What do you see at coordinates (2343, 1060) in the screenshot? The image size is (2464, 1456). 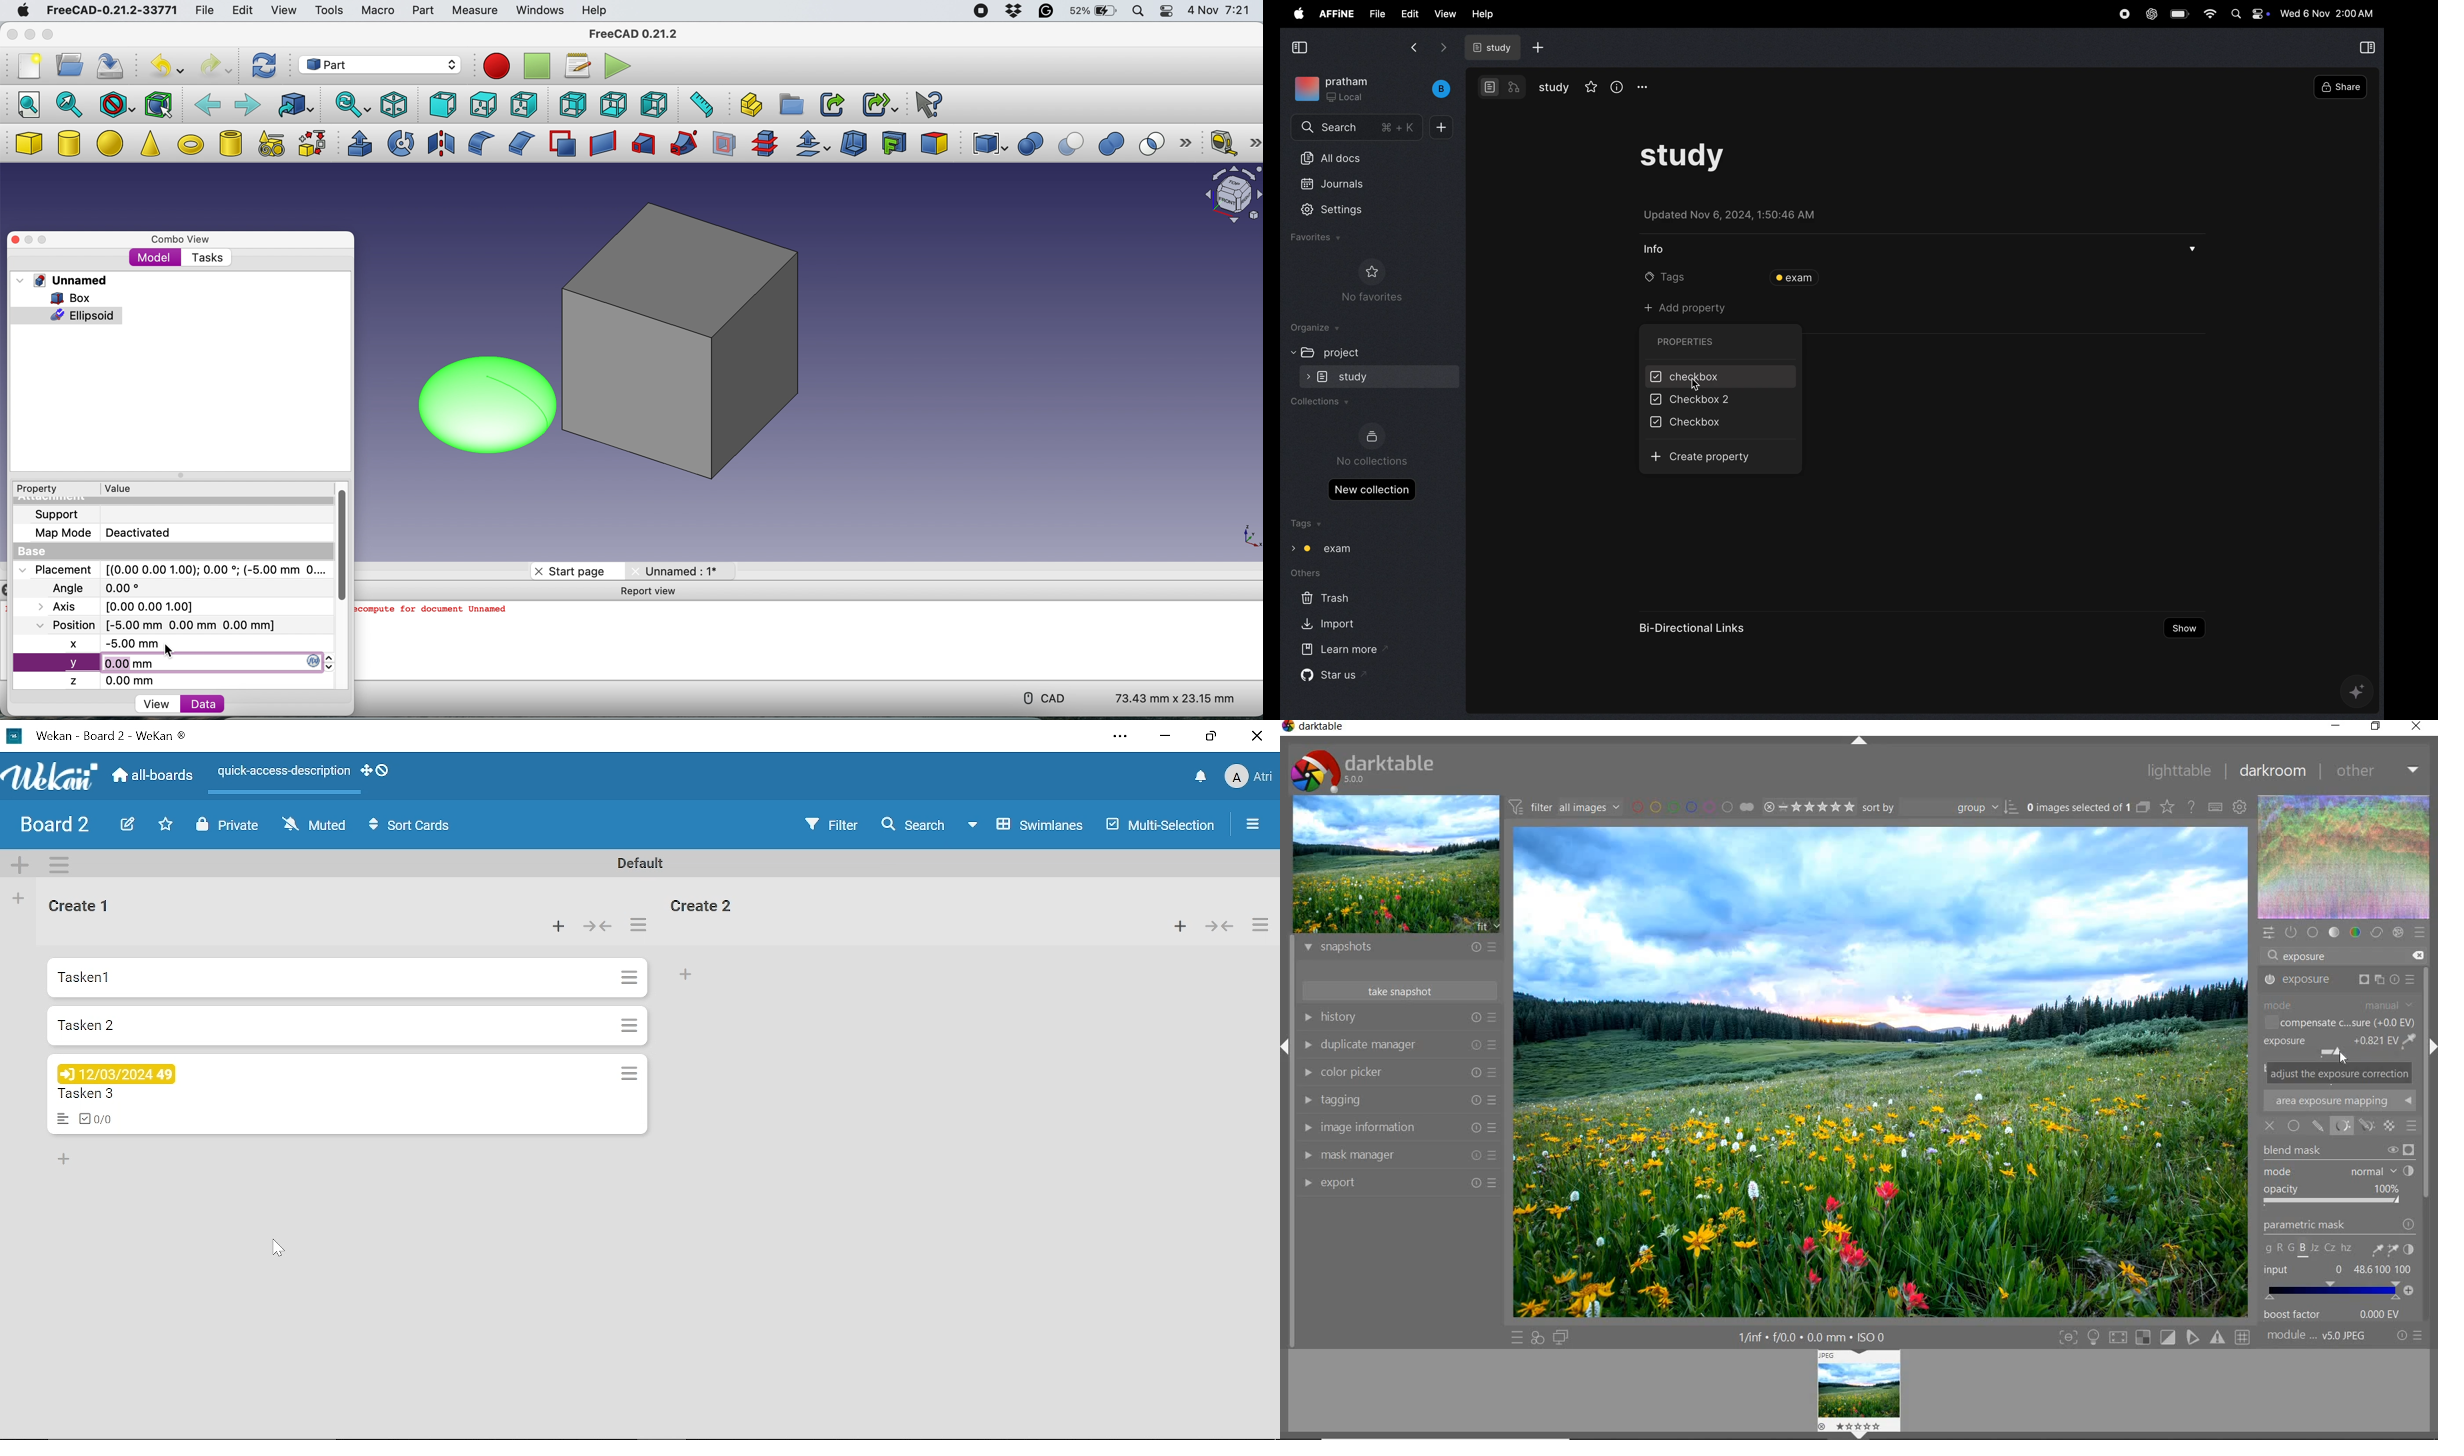 I see `cursor position` at bounding box center [2343, 1060].